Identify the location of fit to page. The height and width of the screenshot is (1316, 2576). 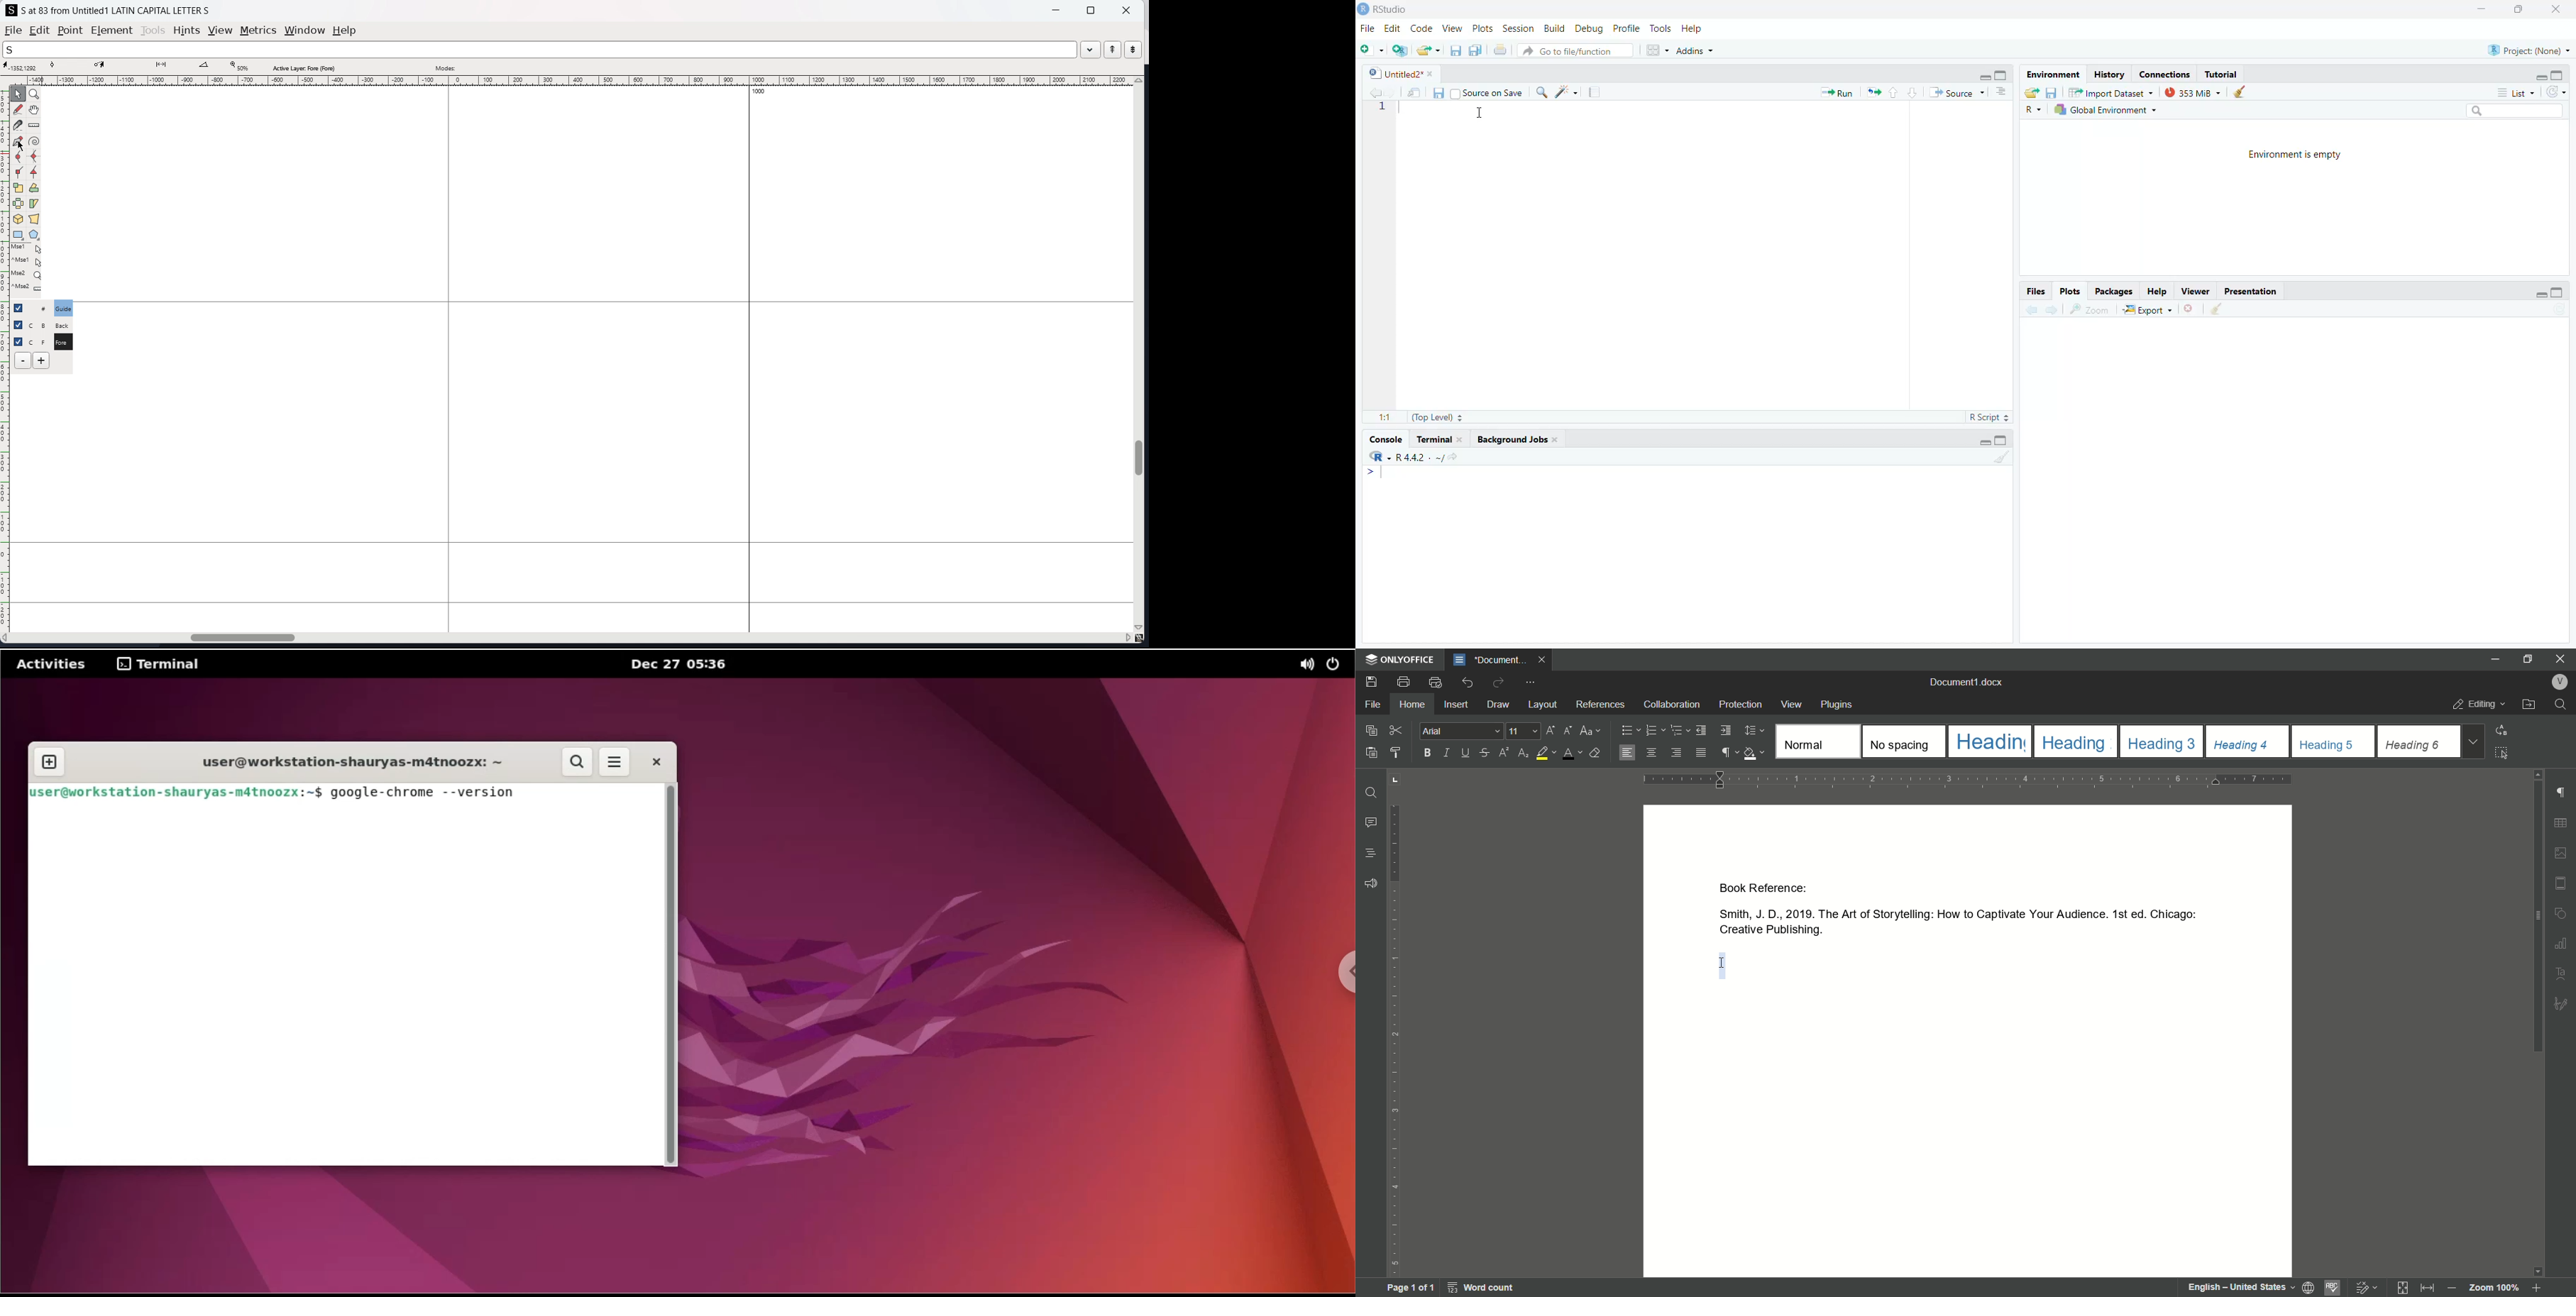
(2399, 1287).